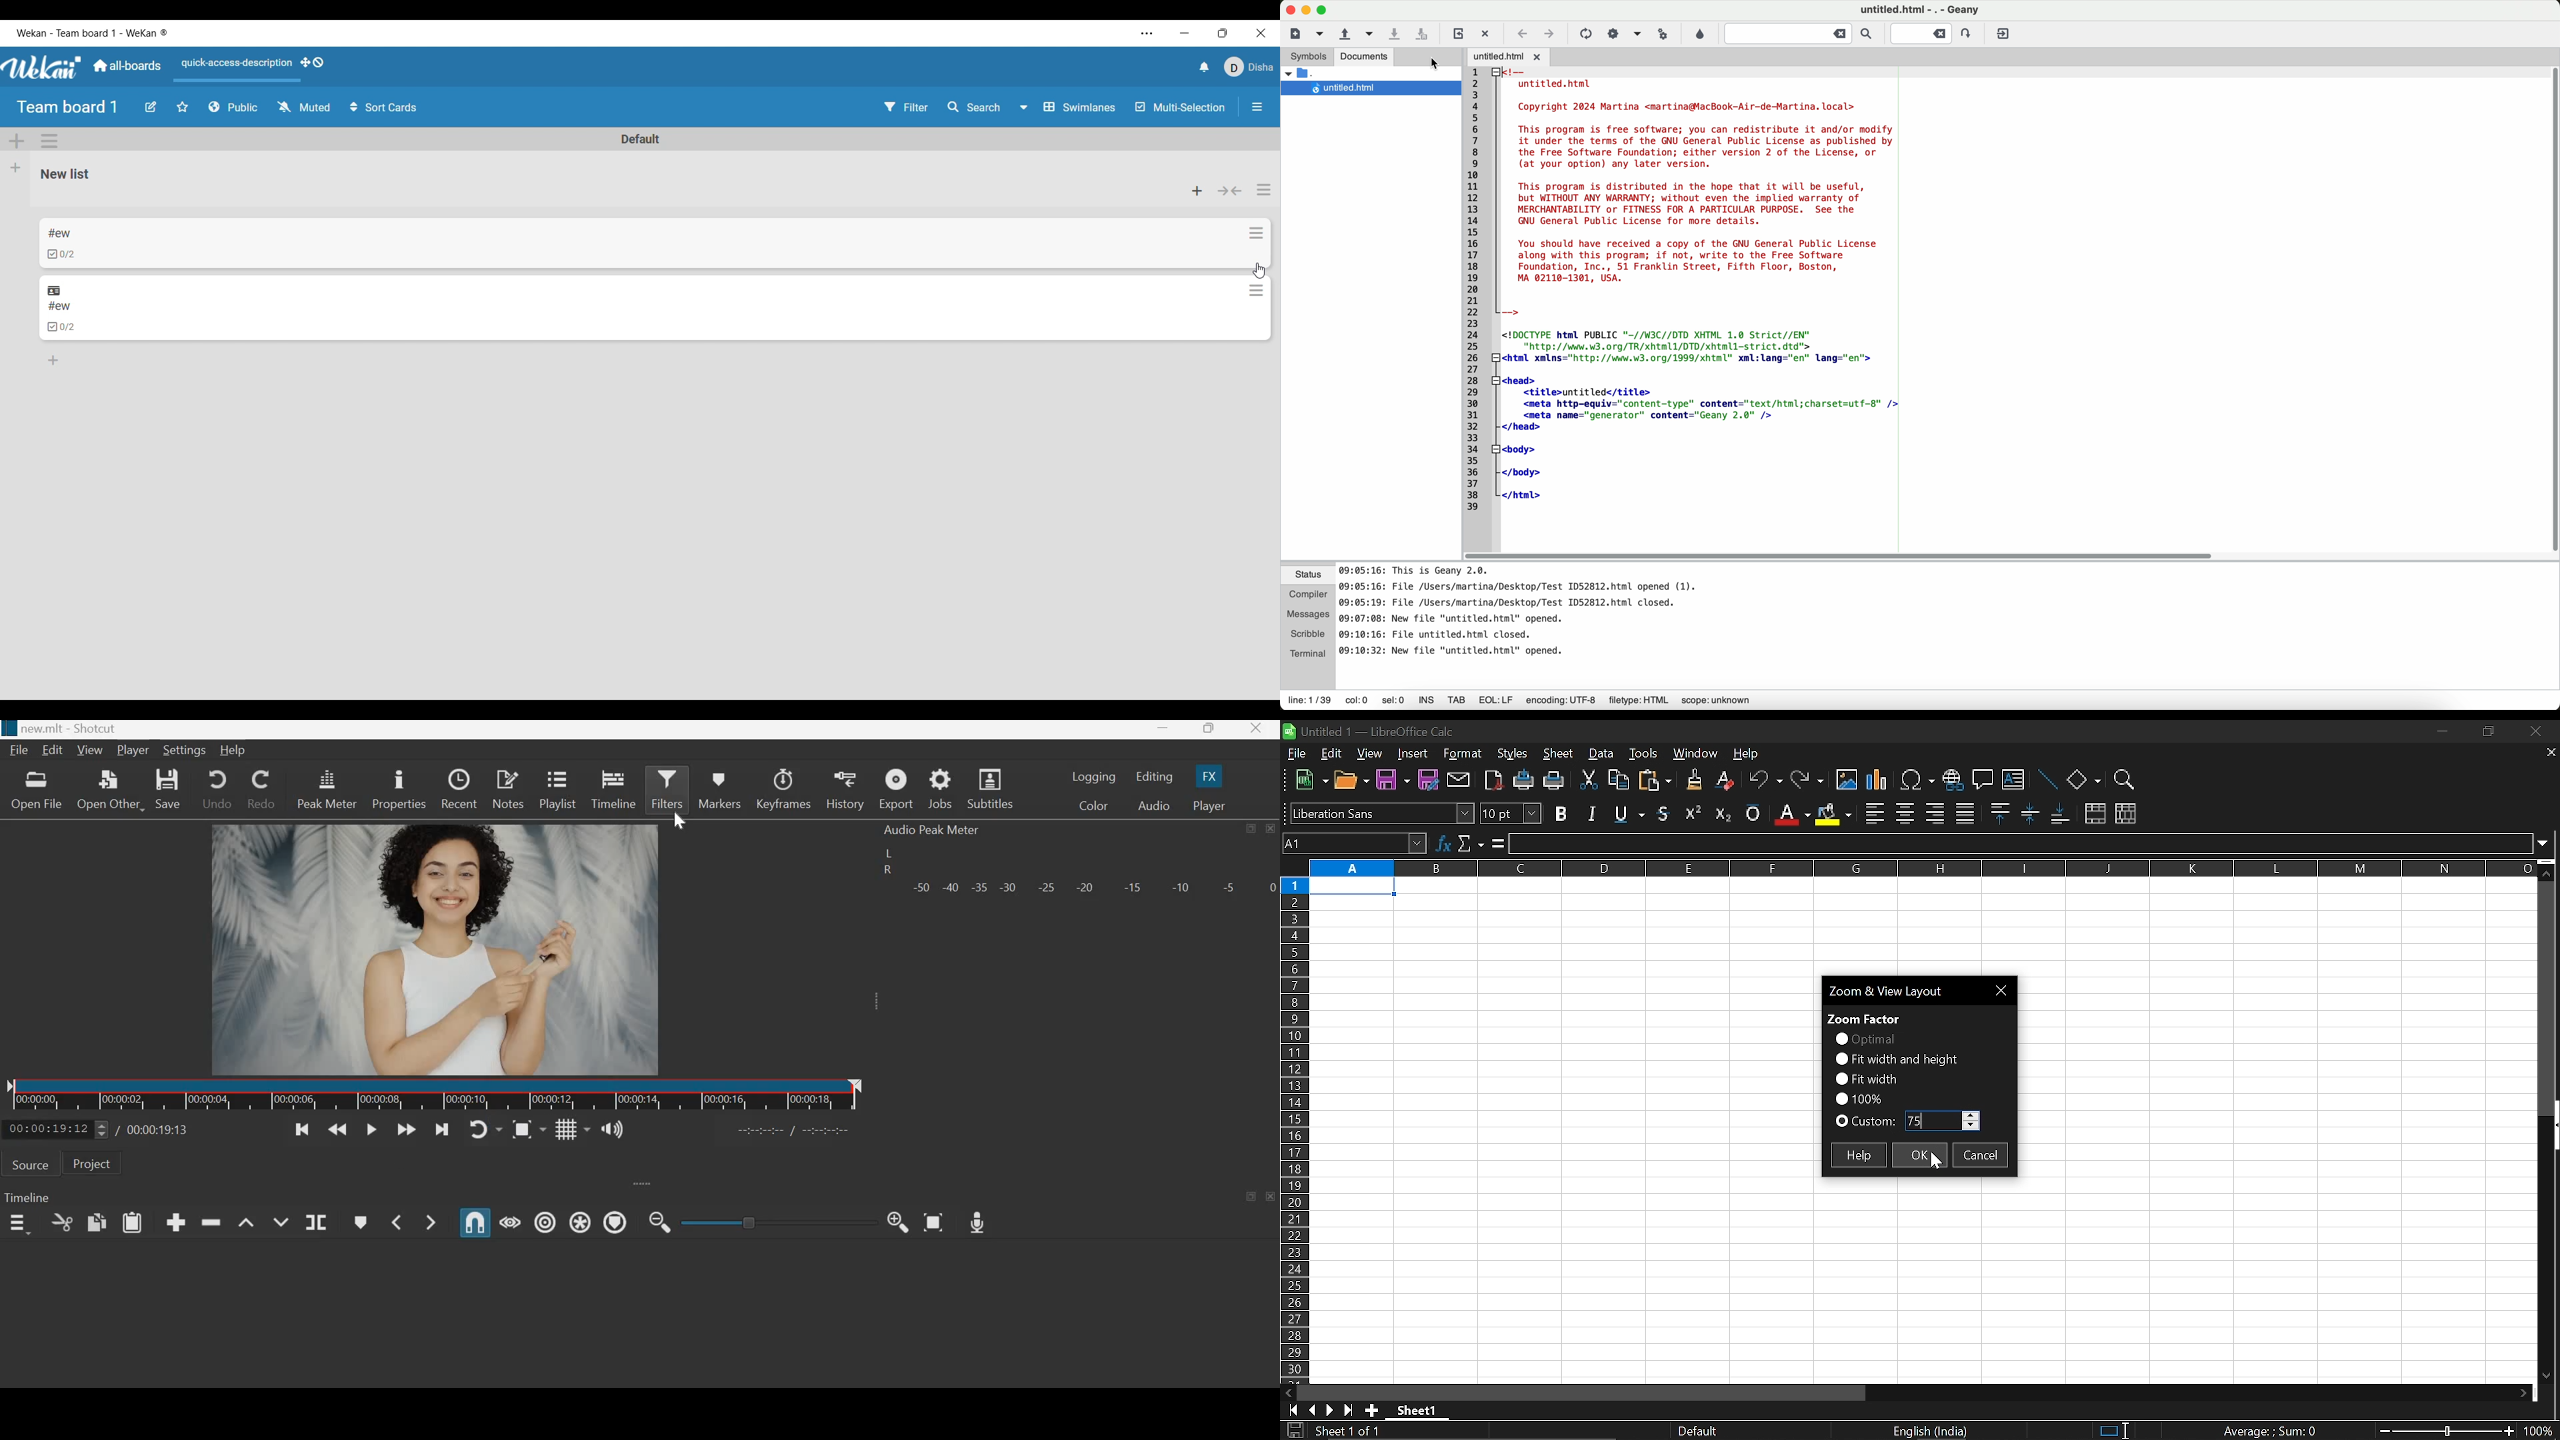  I want to click on toggle, so click(781, 1221).